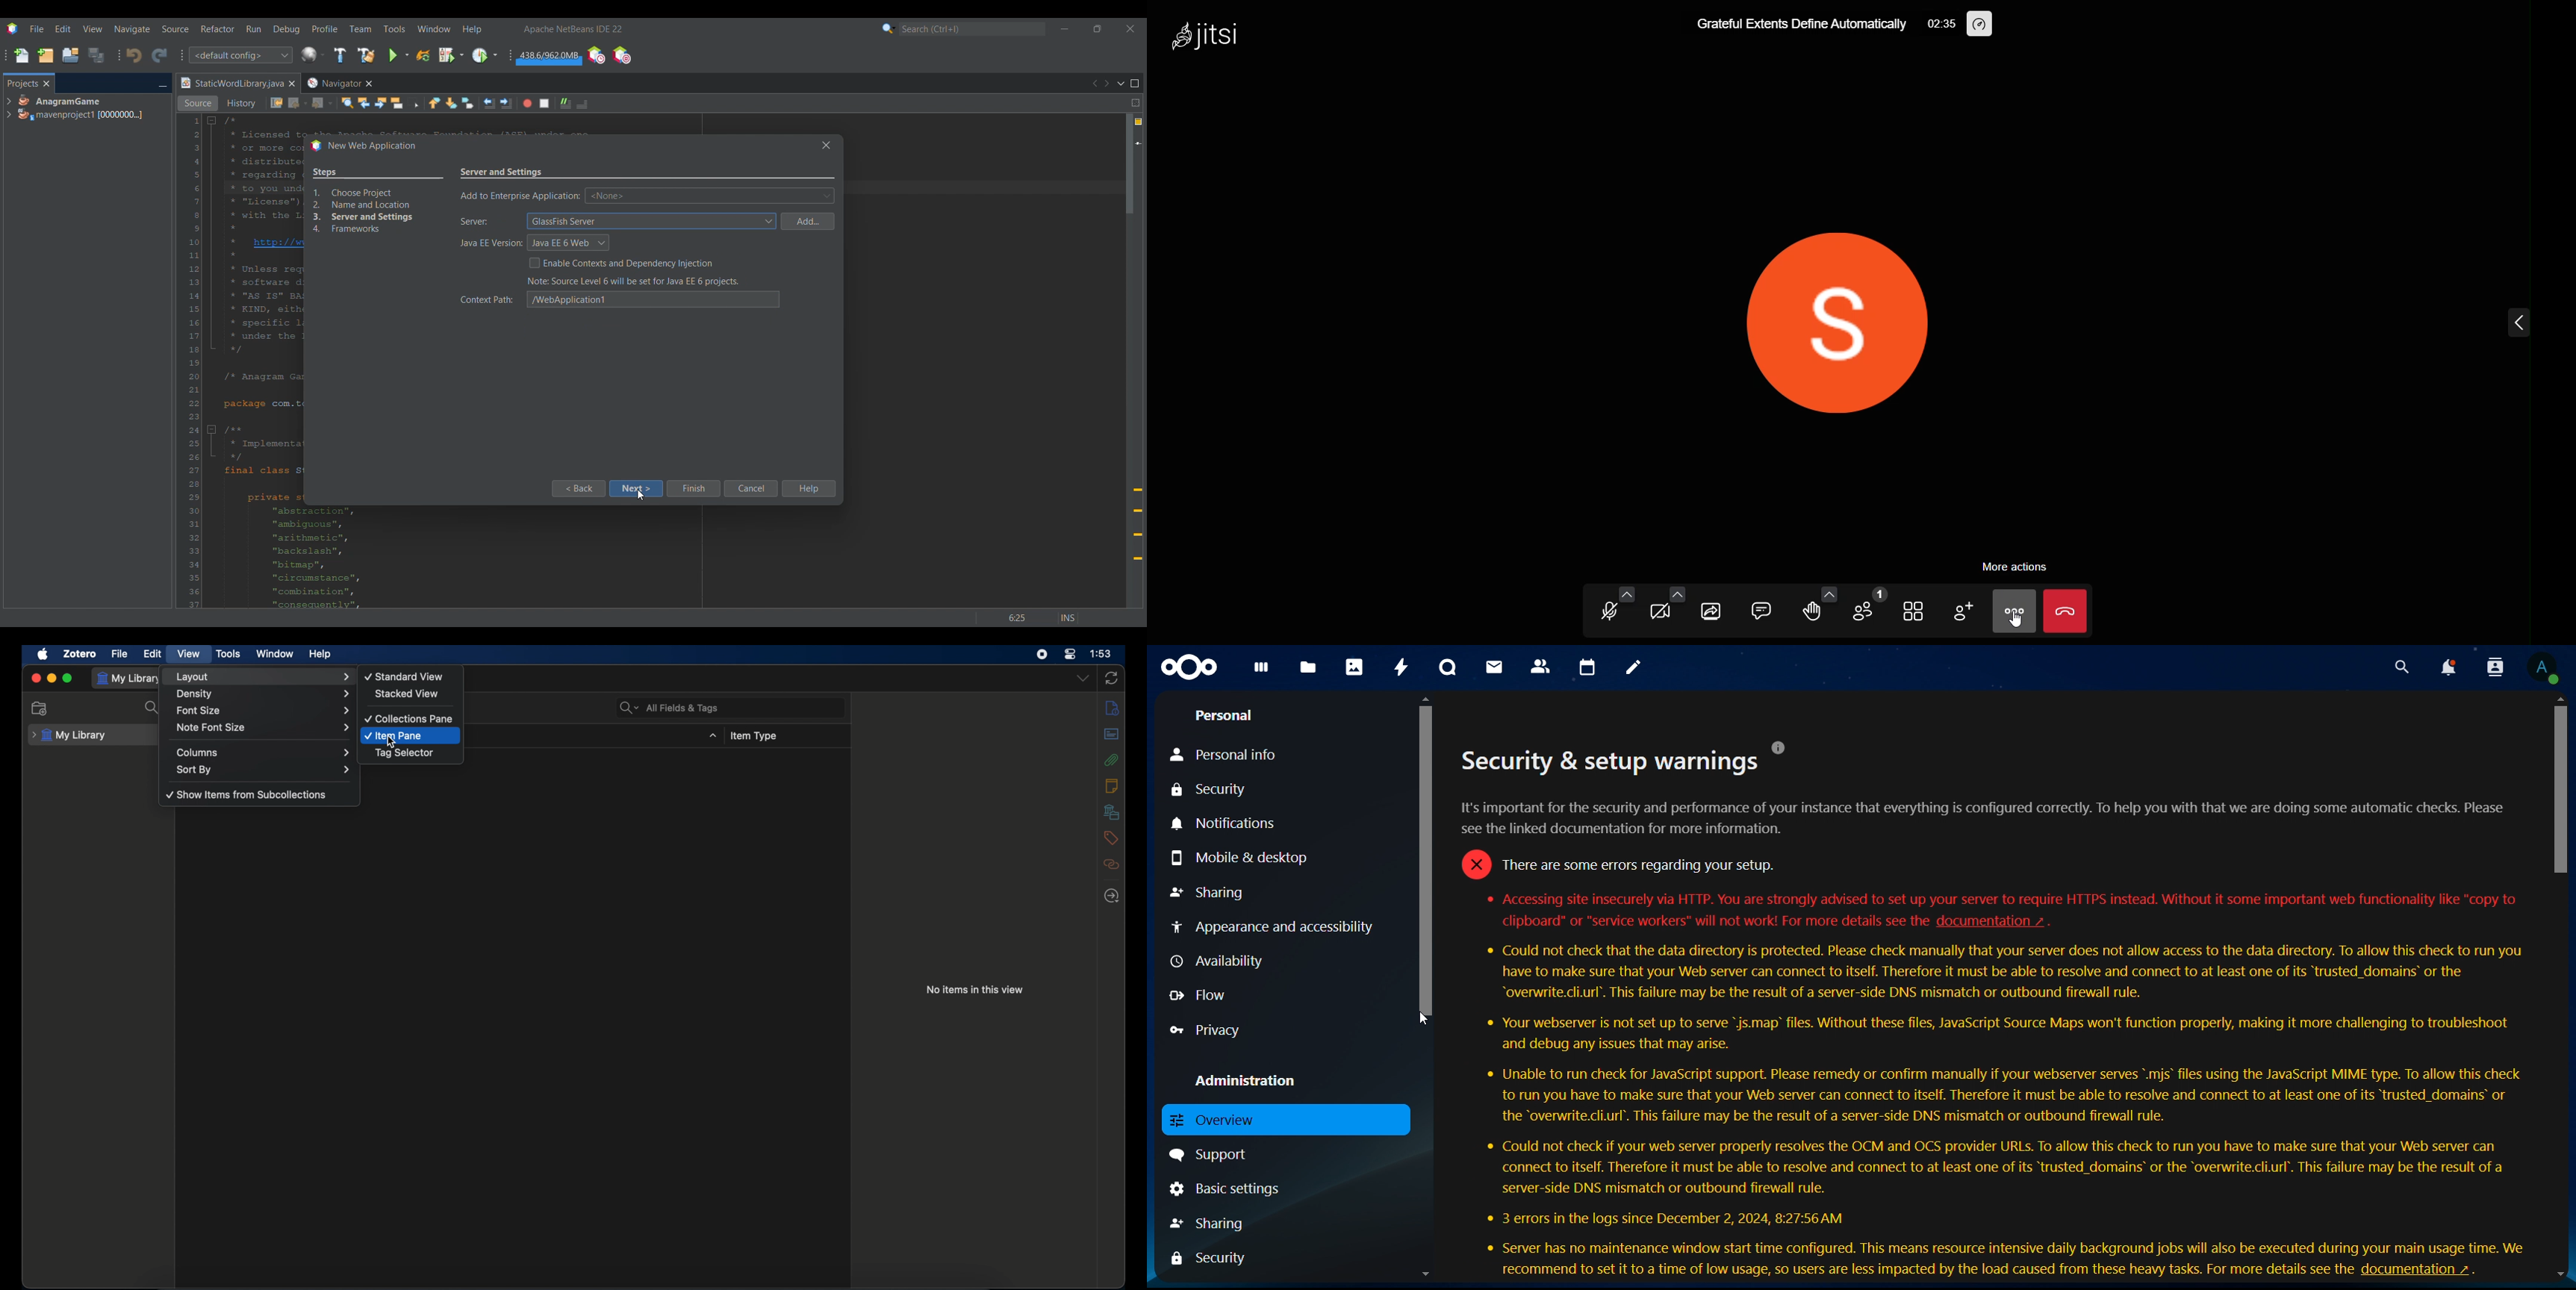 Image resolution: width=2576 pixels, height=1316 pixels. What do you see at coordinates (262, 677) in the screenshot?
I see `layout` at bounding box center [262, 677].